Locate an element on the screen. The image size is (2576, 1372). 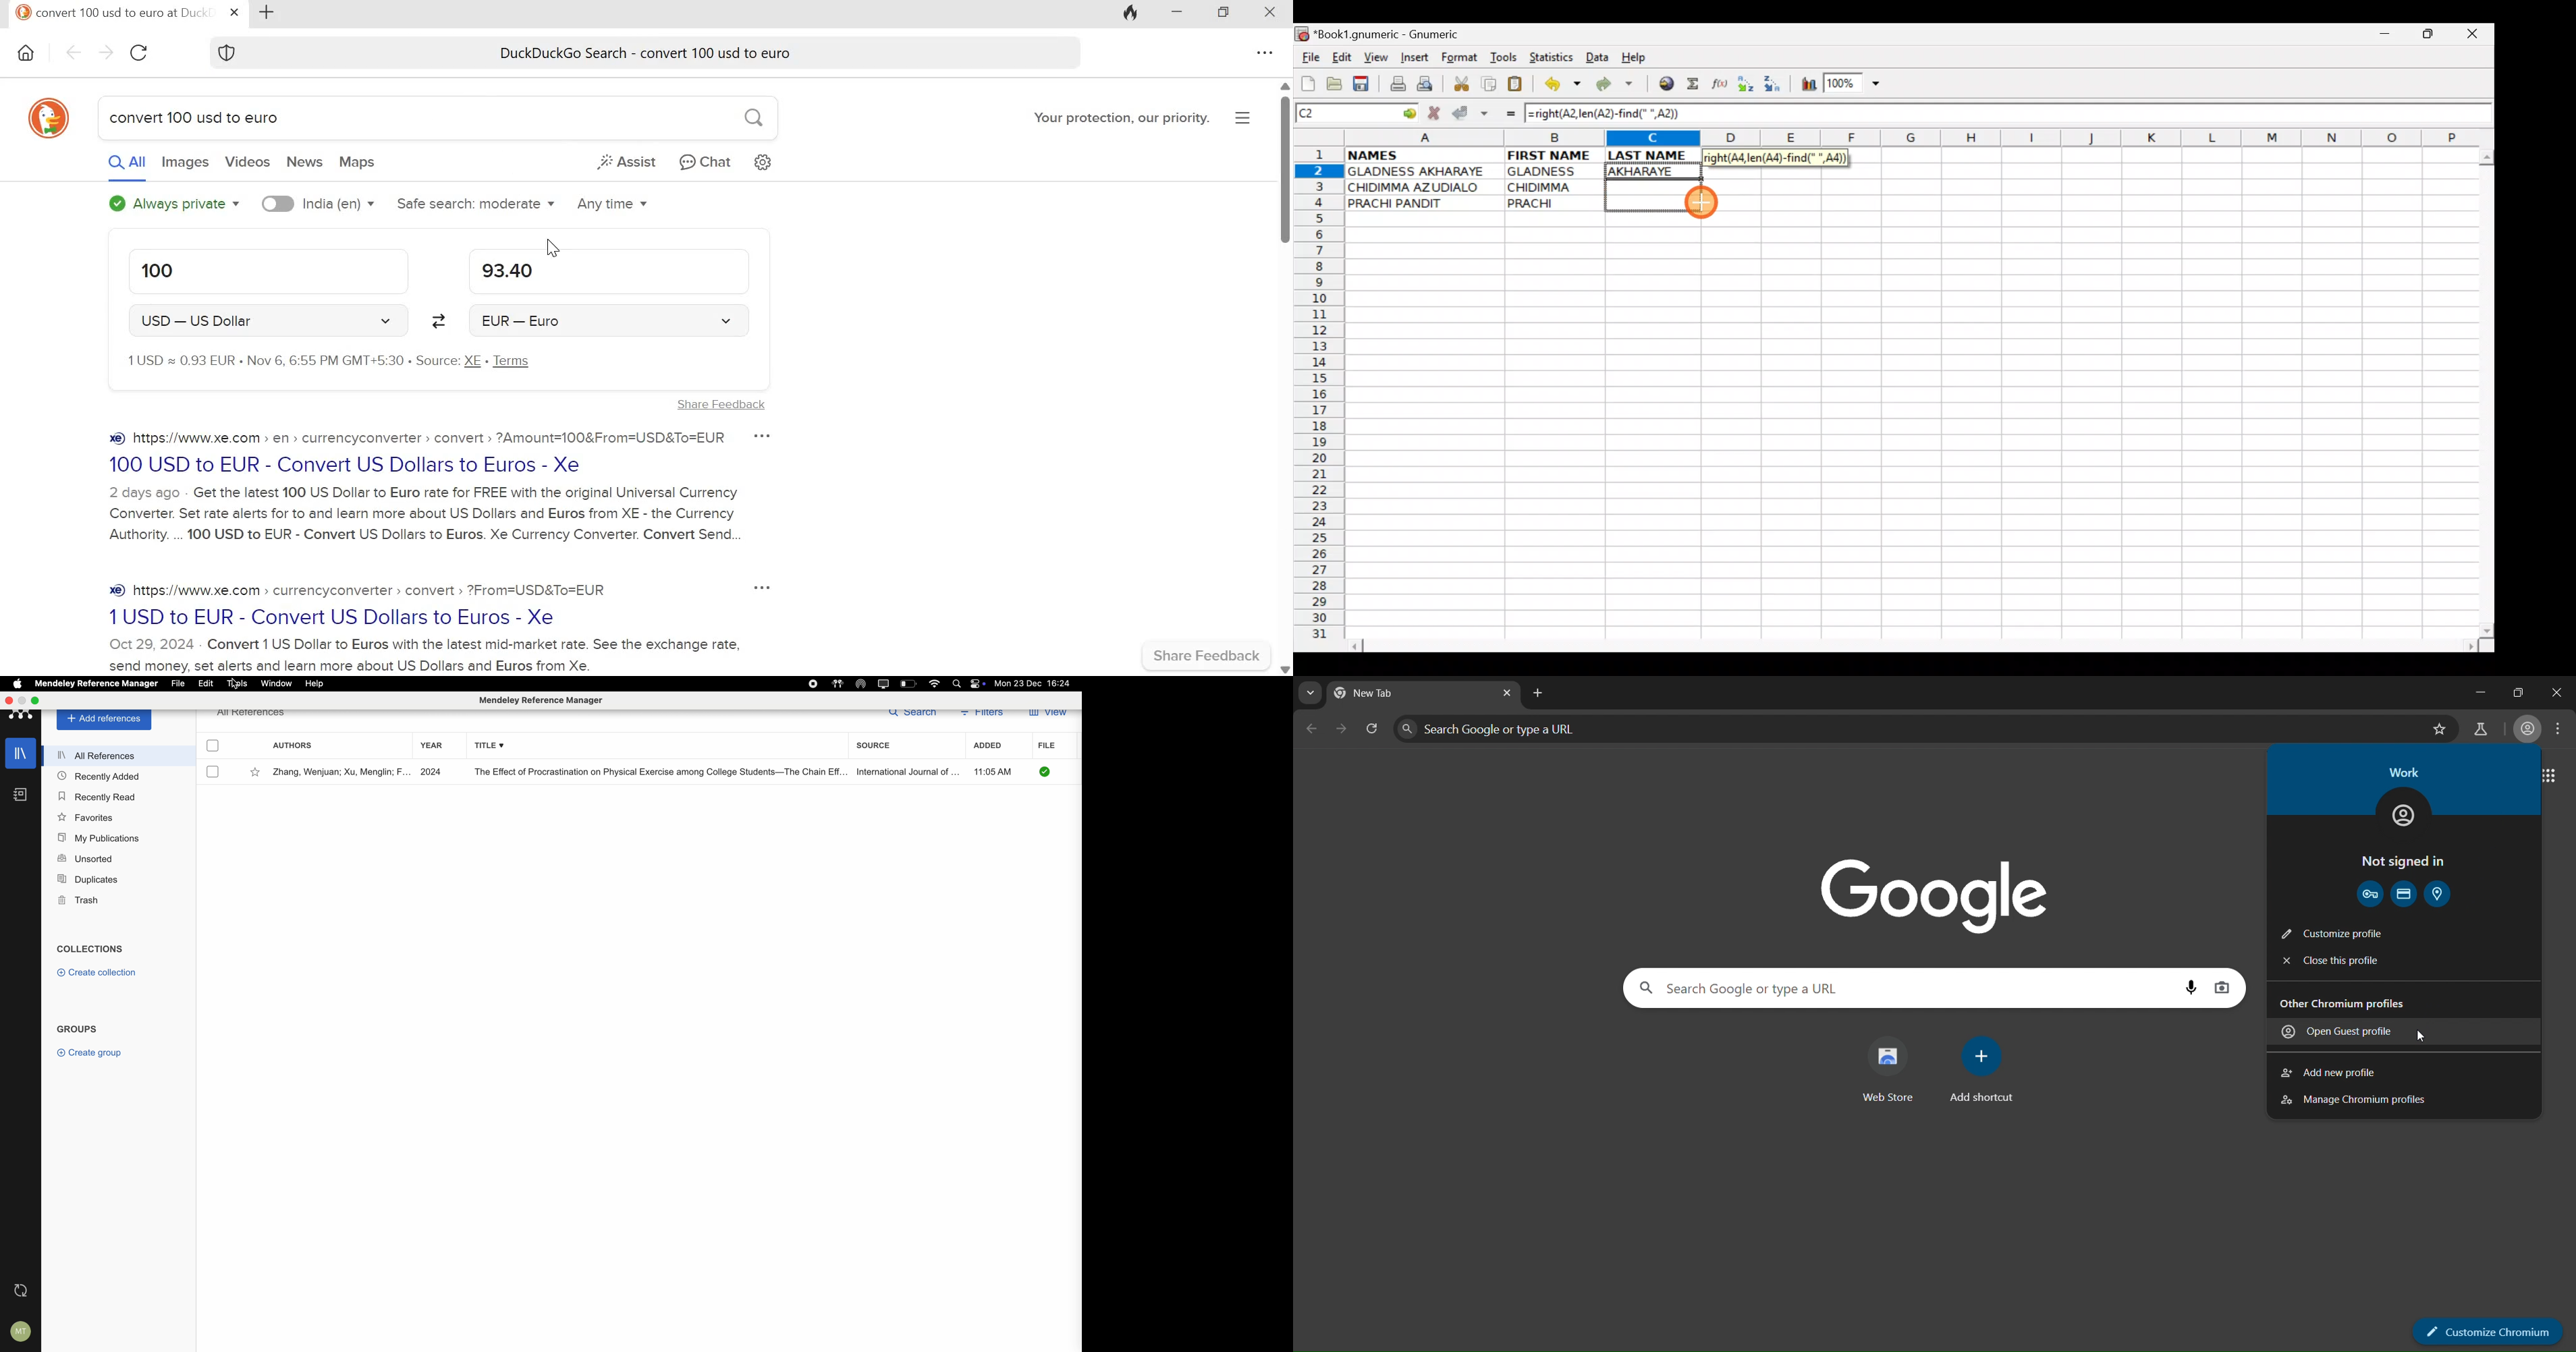
Maps is located at coordinates (358, 162).